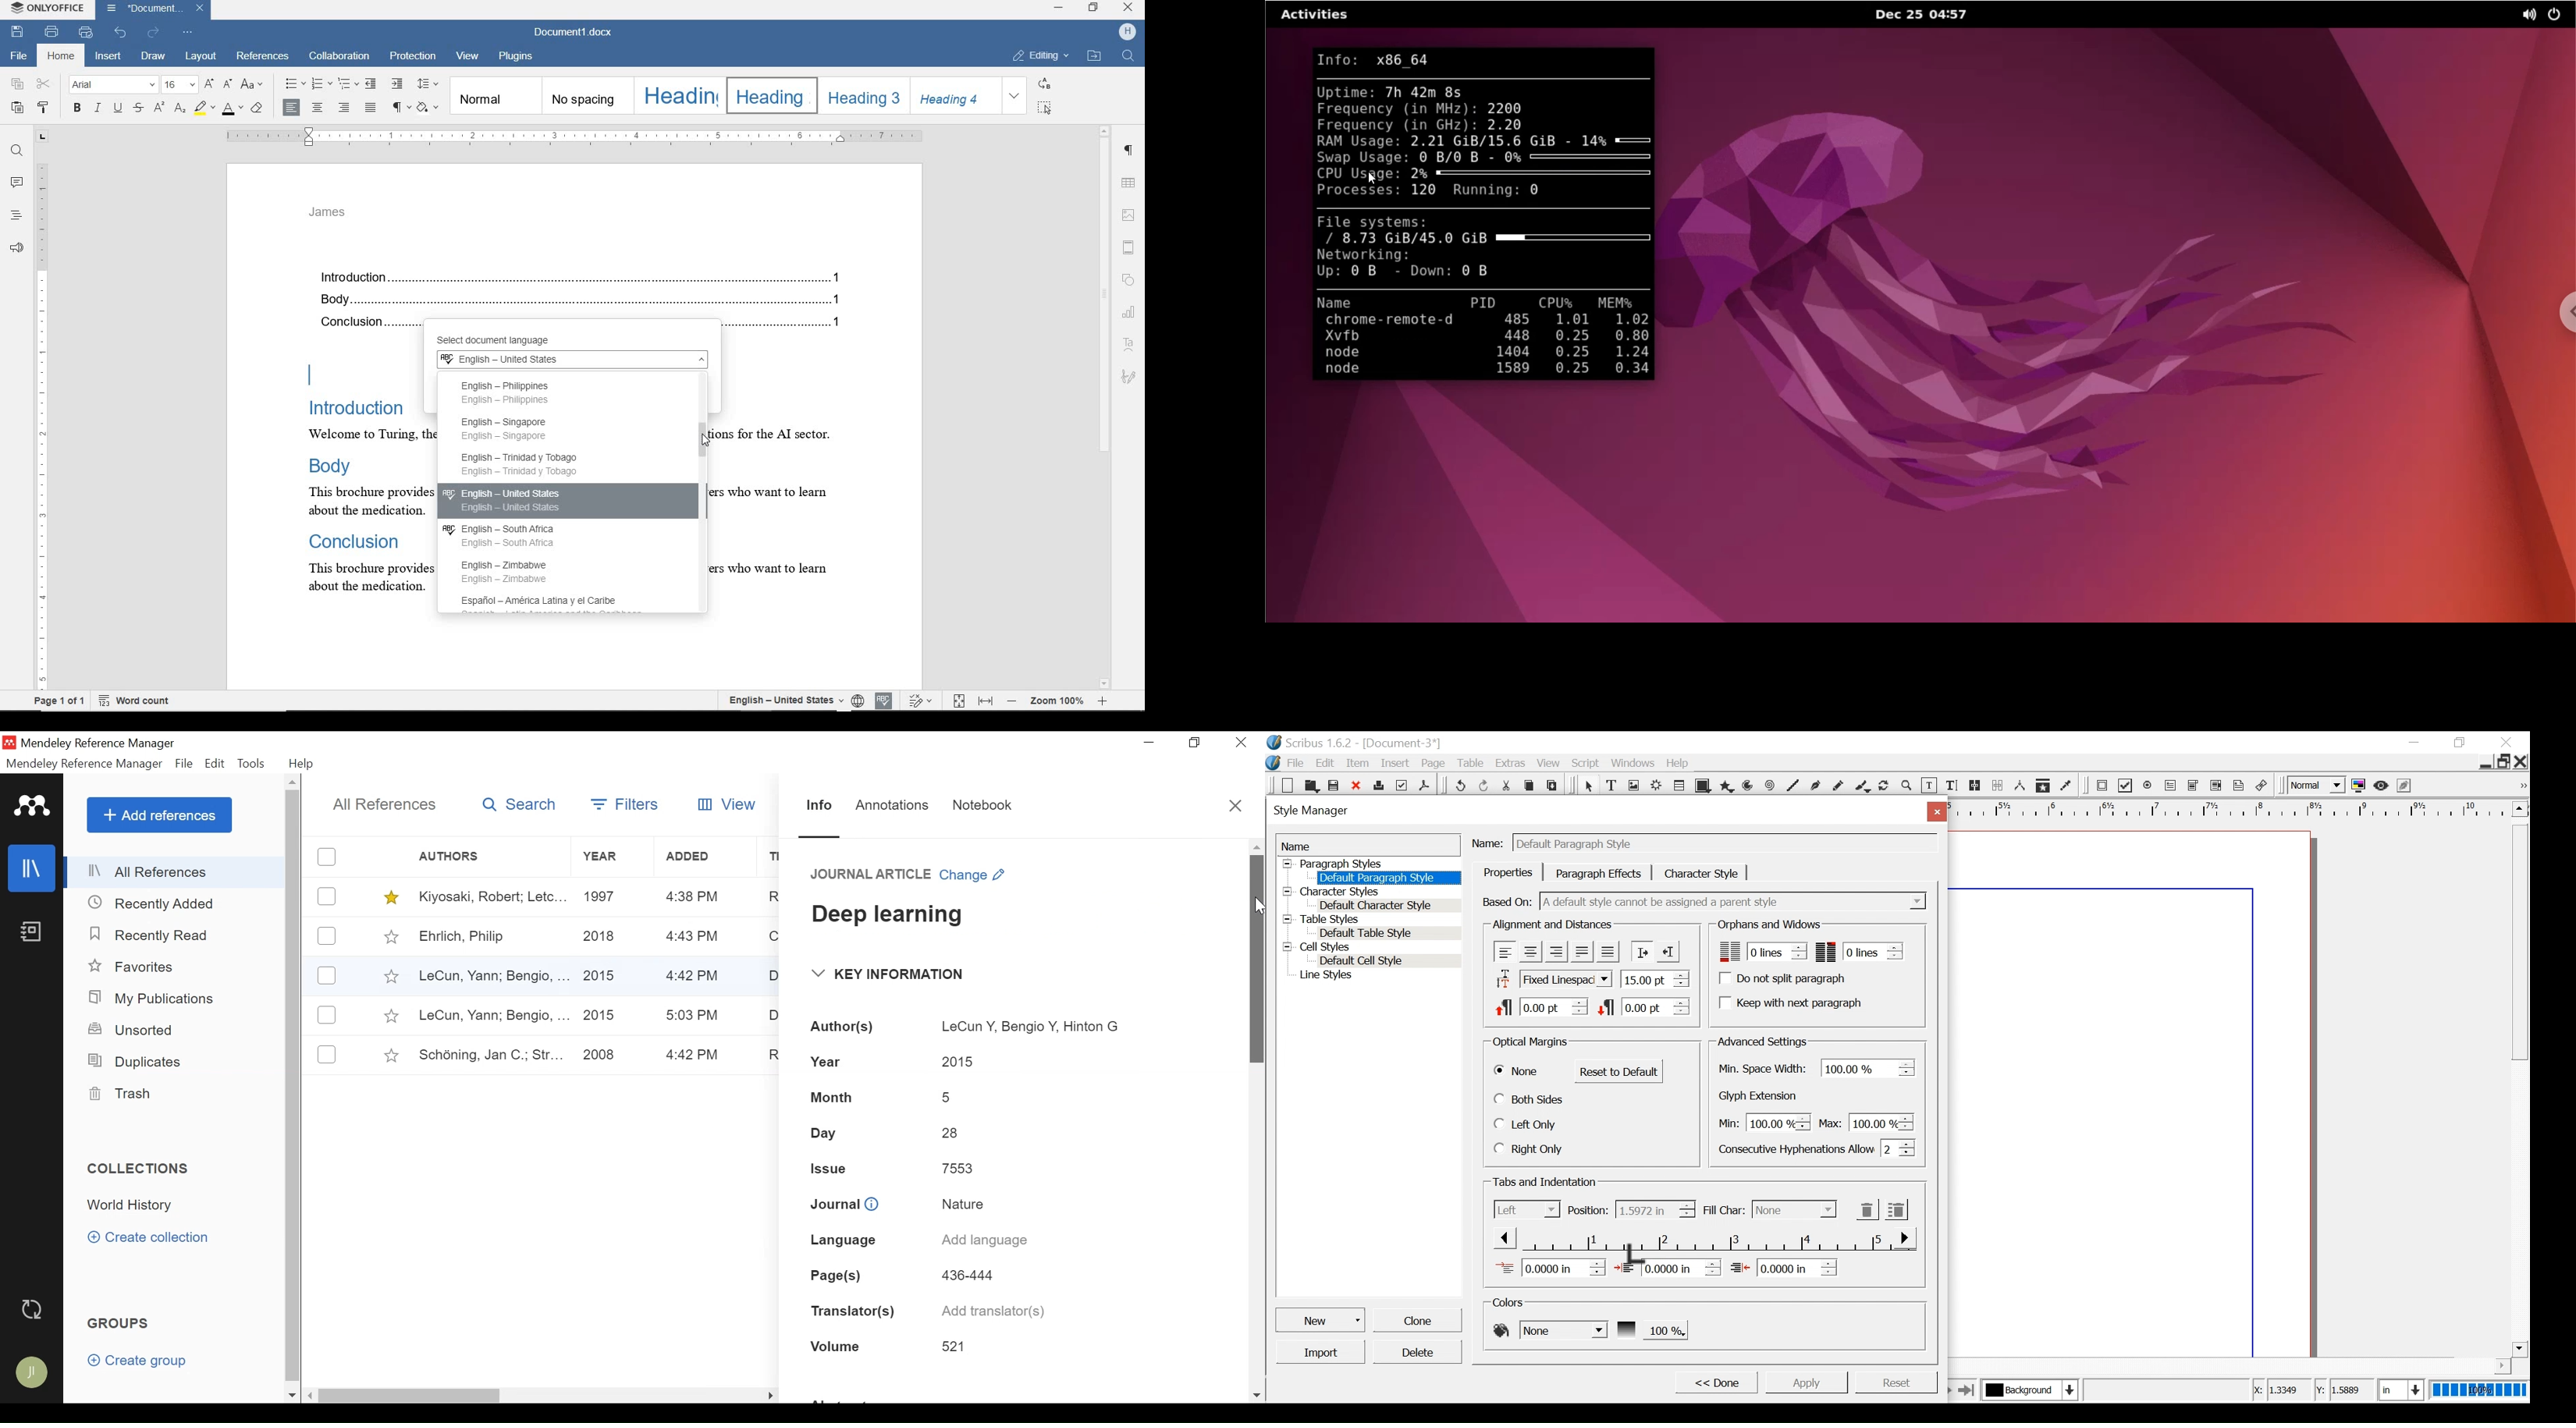 This screenshot has height=1428, width=2576. Describe the element at coordinates (413, 58) in the screenshot. I see `protection` at that location.